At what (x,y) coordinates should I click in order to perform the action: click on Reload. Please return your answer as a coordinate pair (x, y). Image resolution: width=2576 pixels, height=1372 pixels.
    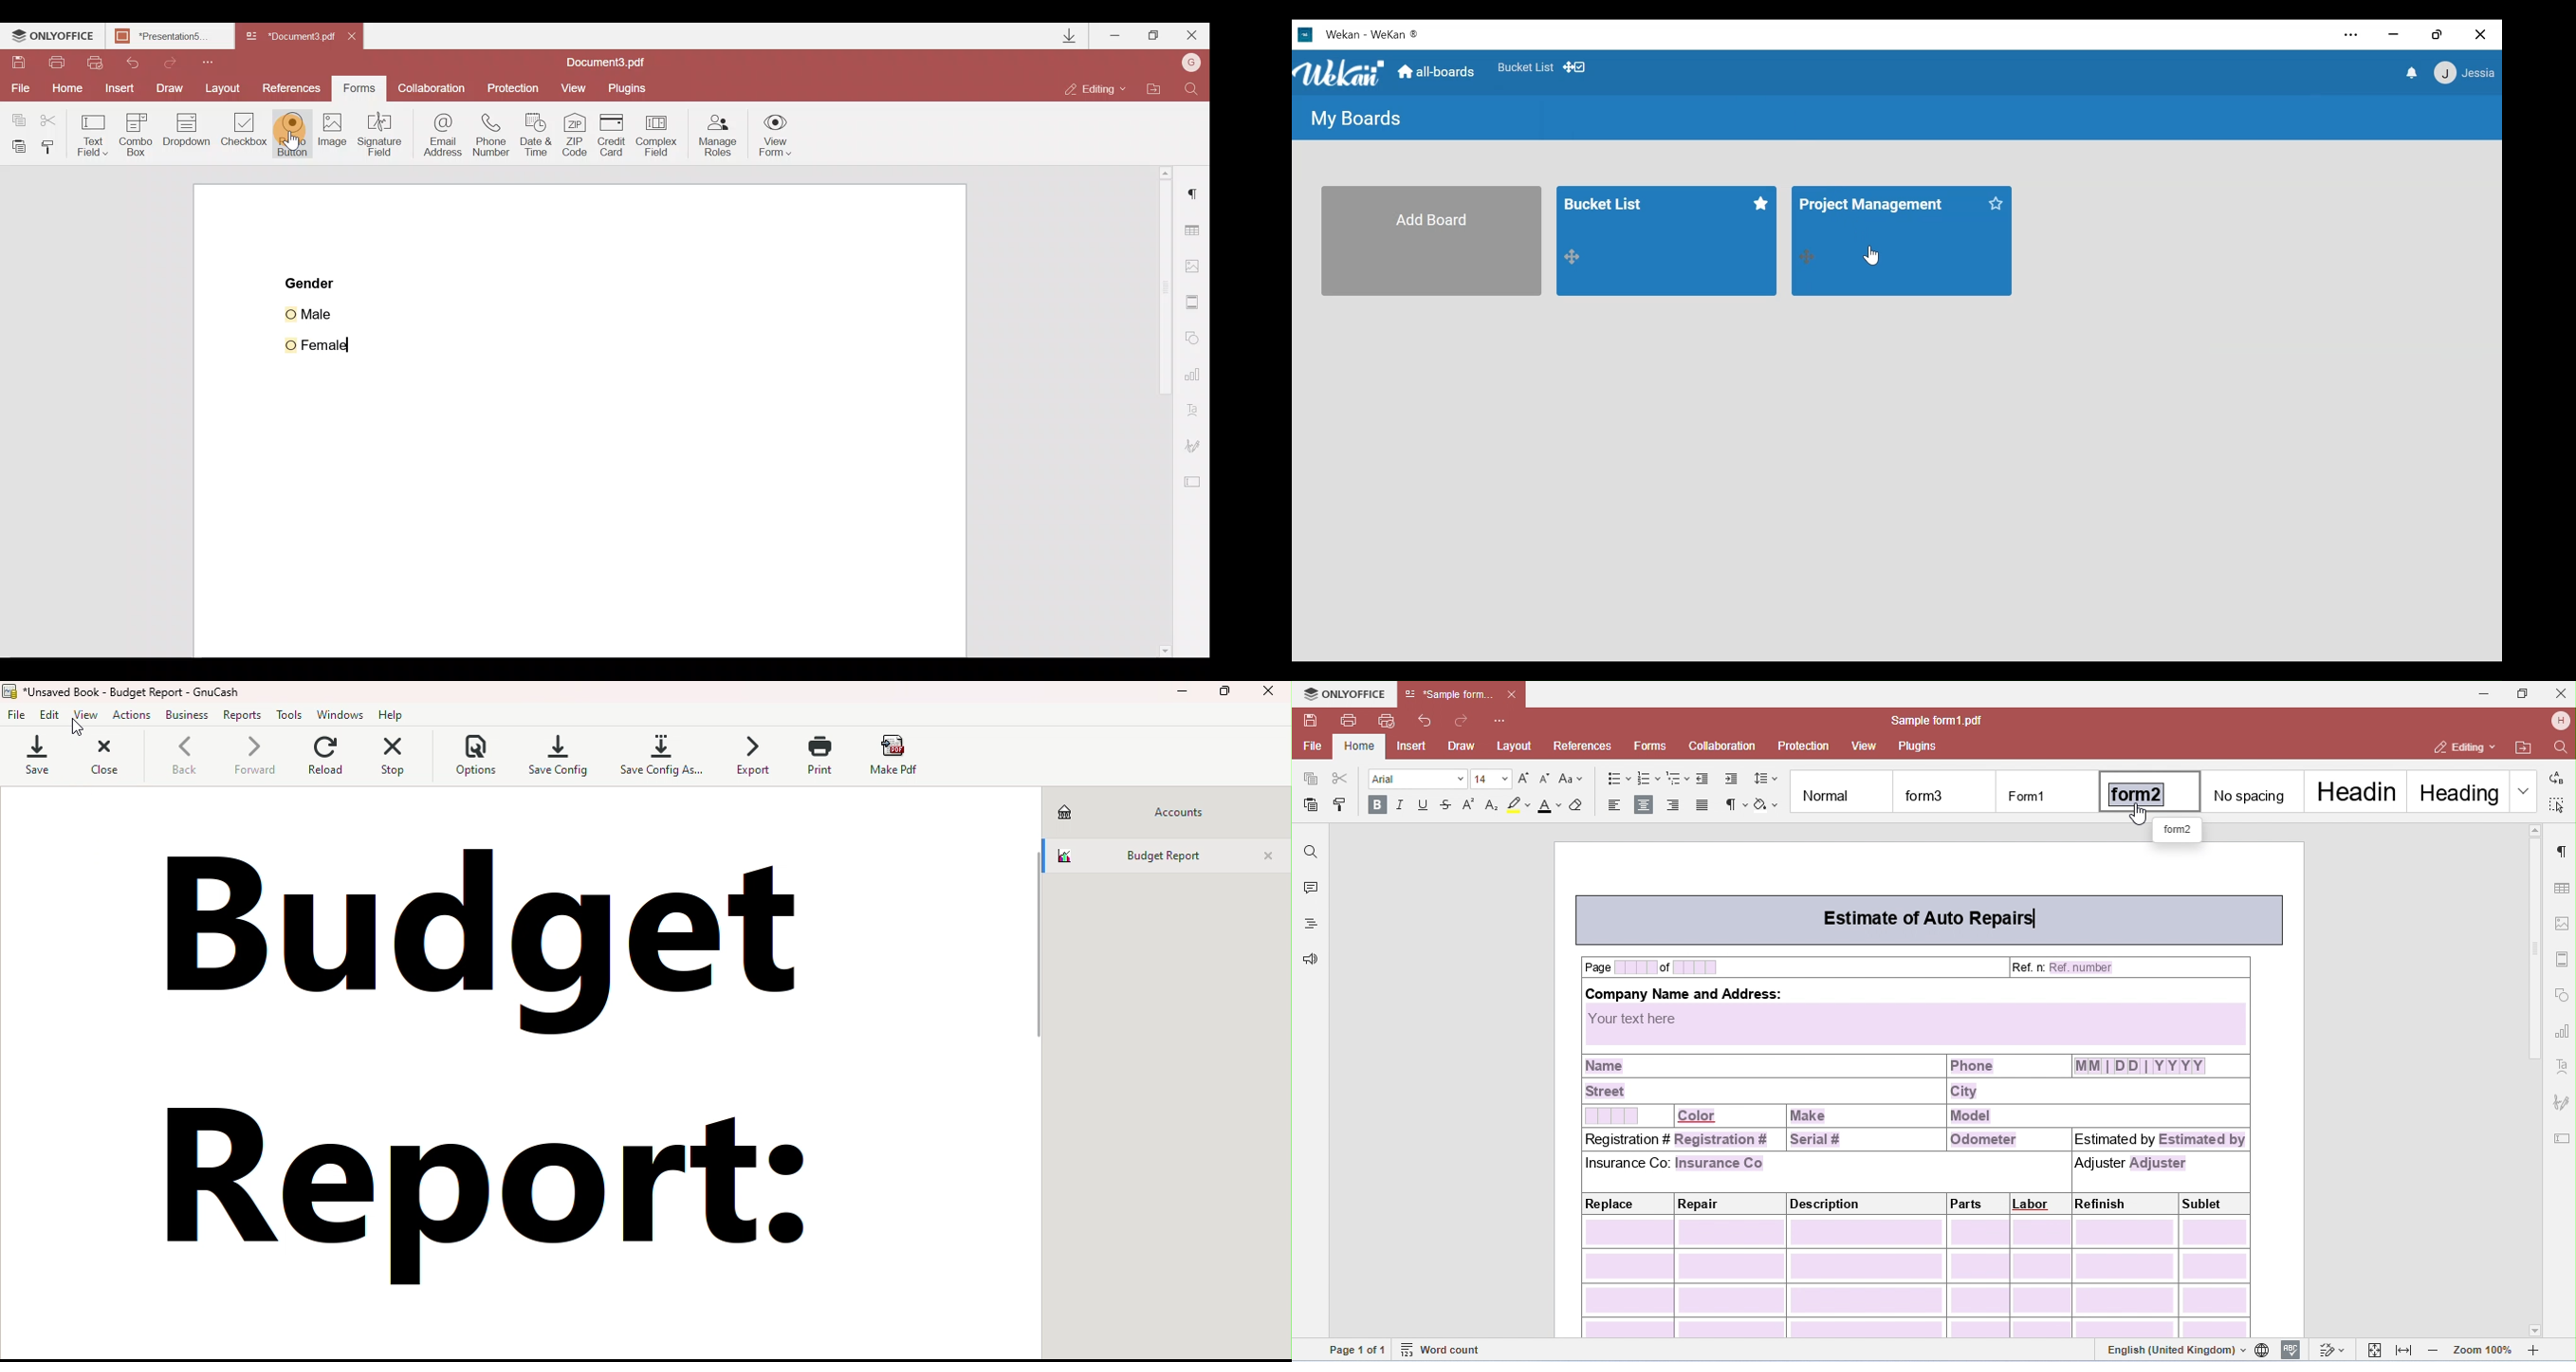
    Looking at the image, I should click on (323, 759).